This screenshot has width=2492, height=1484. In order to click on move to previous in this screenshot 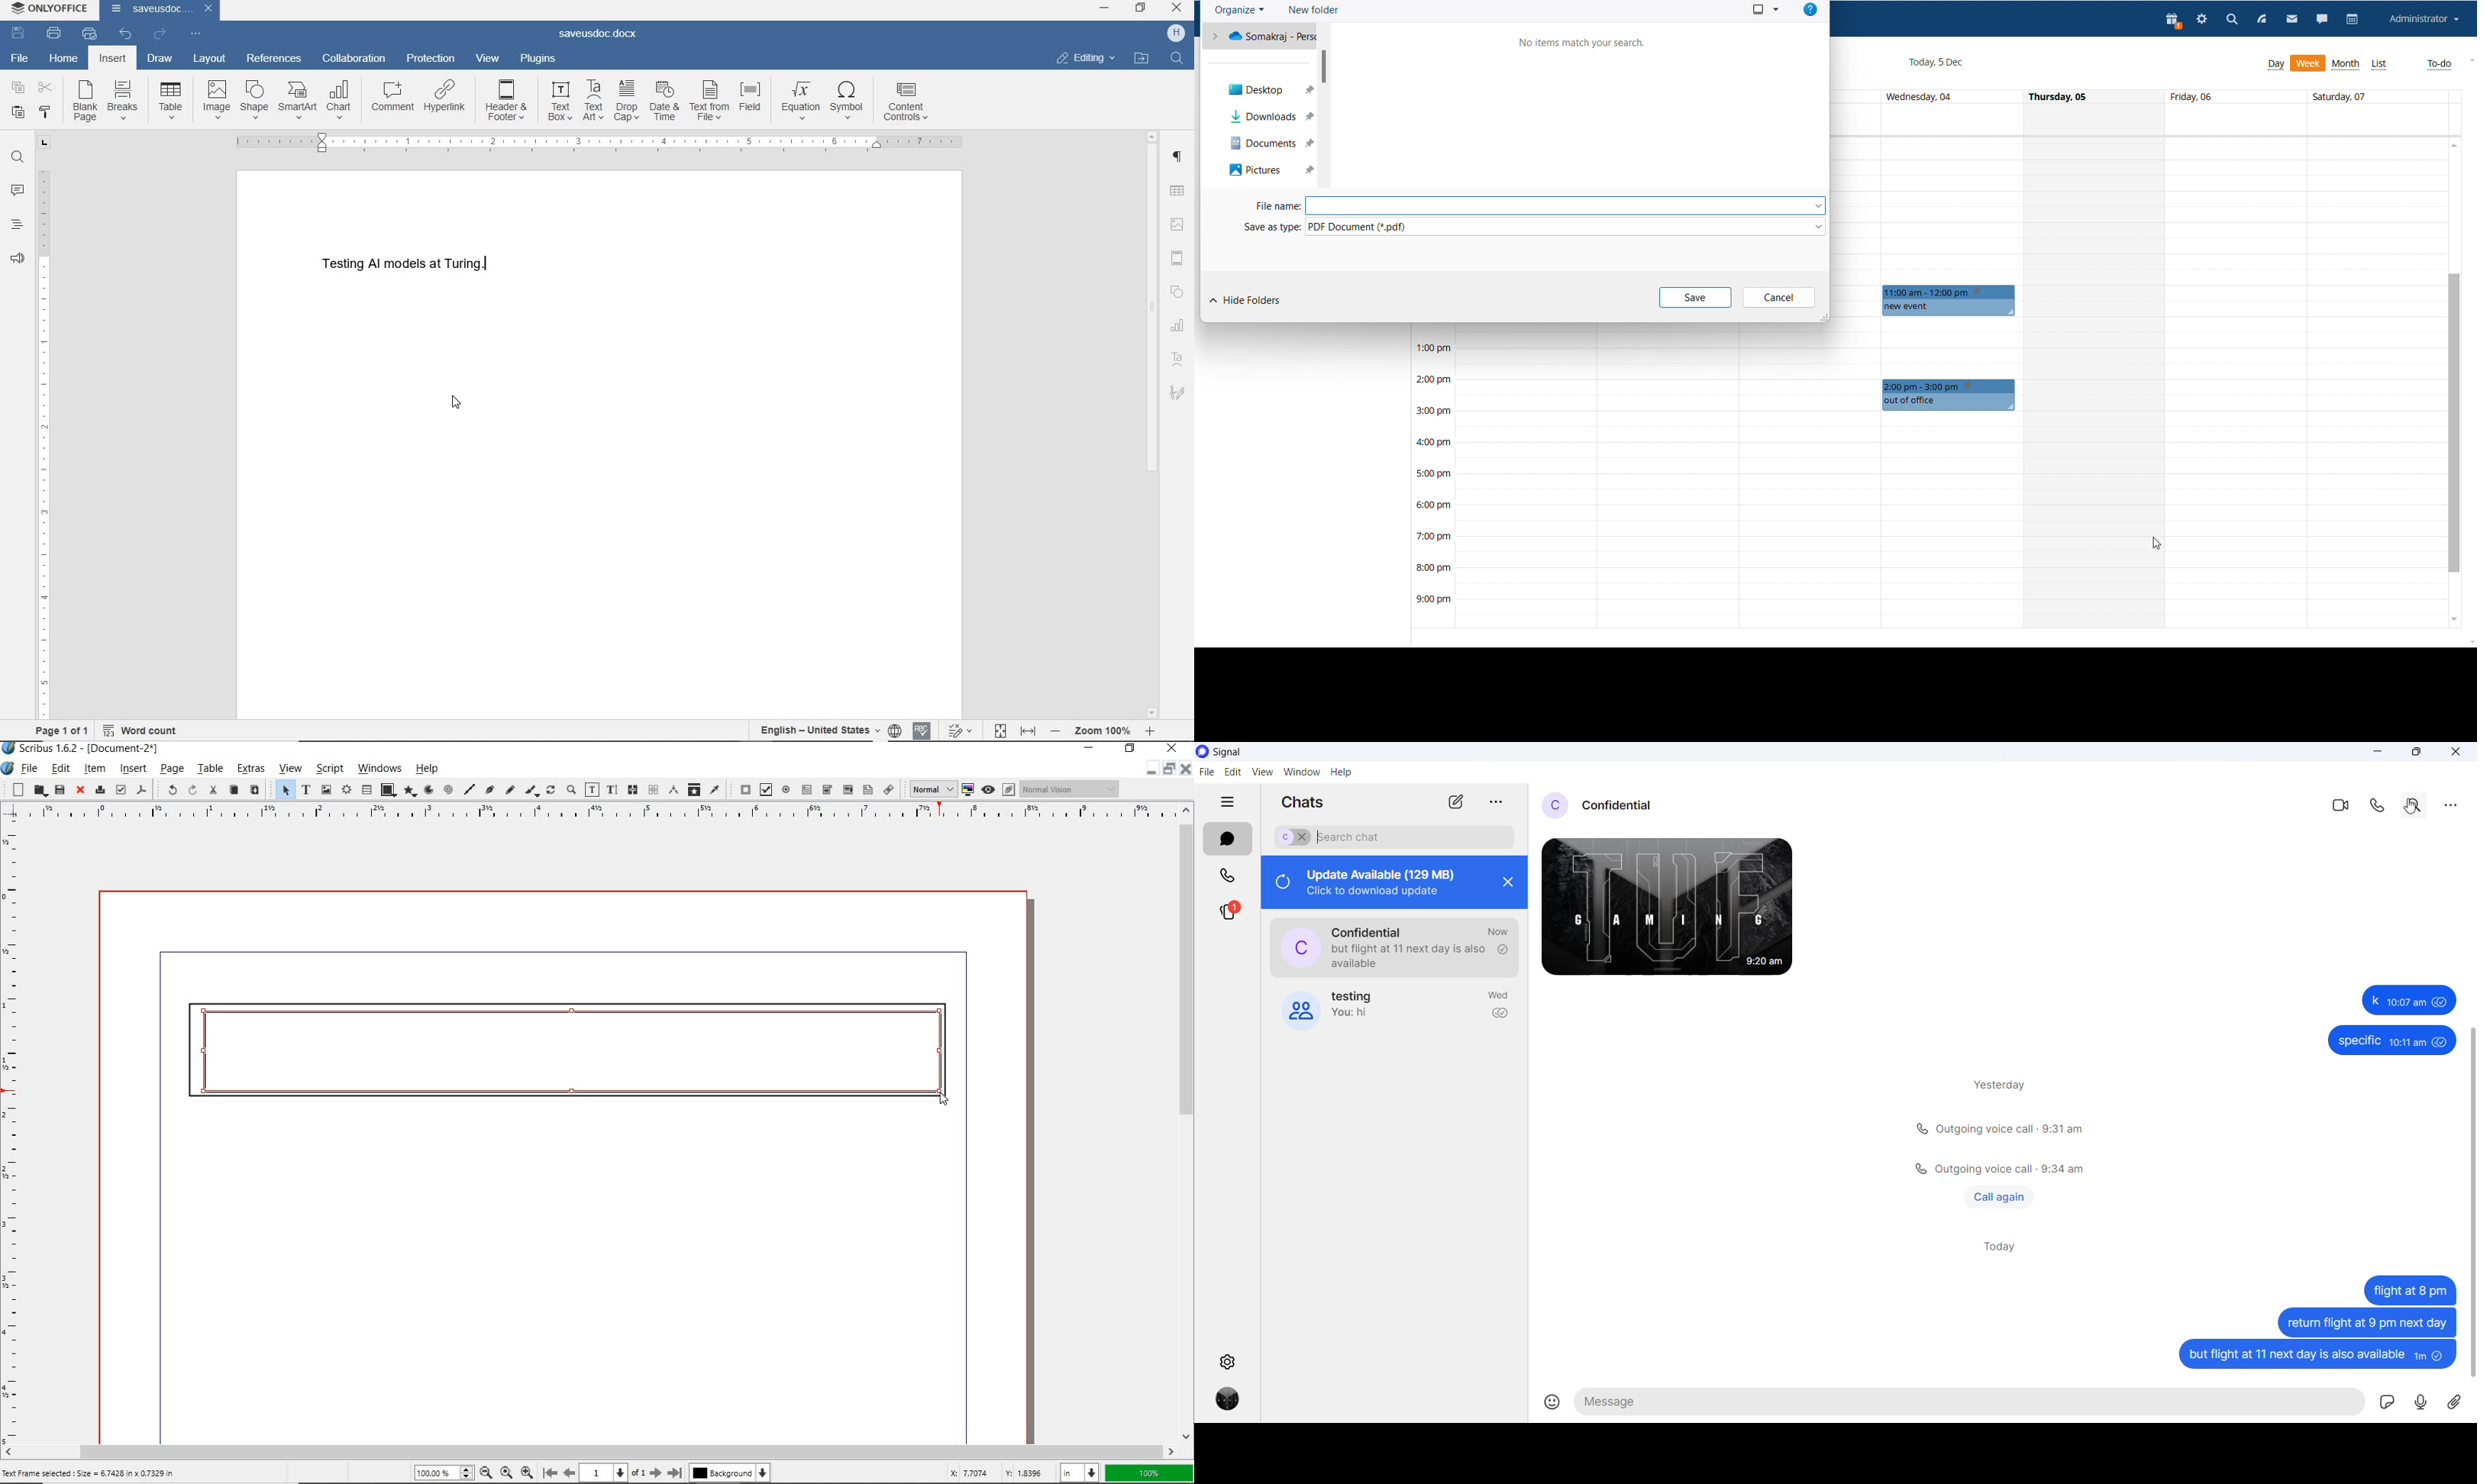, I will do `click(569, 1471)`.